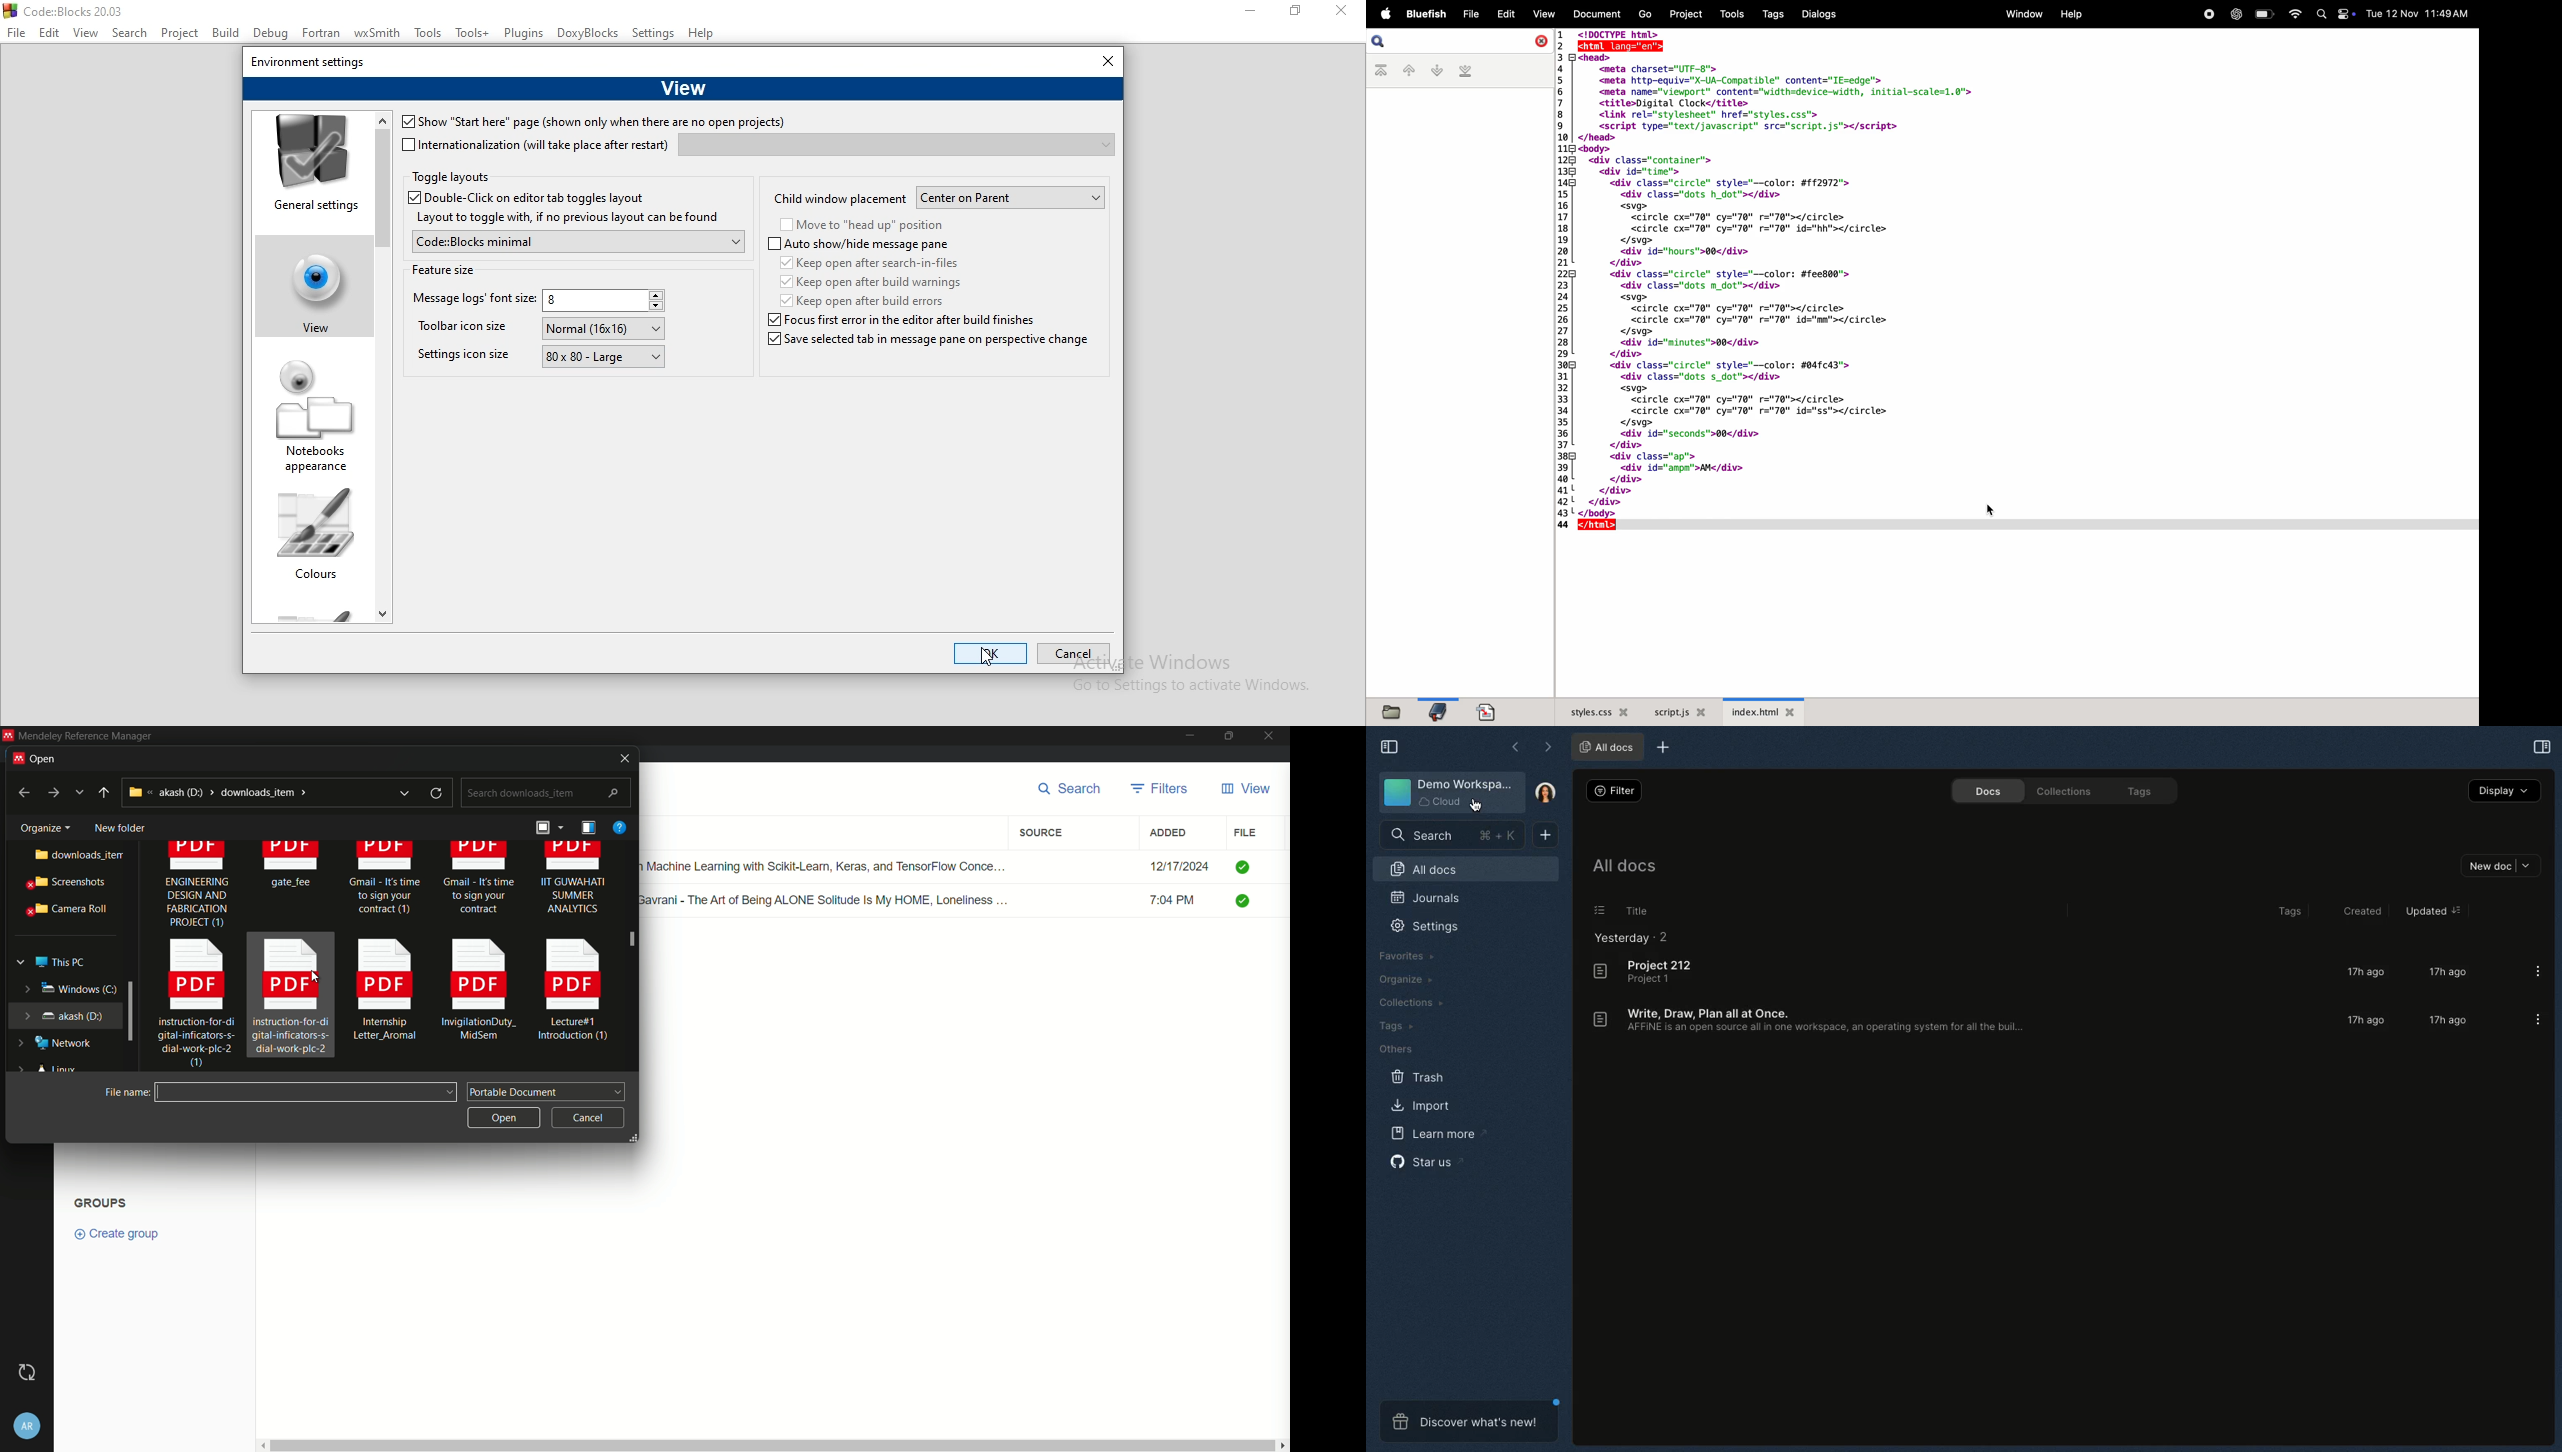  I want to click on Show "Start here" page (shown only when there are no open projects), so click(592, 123).